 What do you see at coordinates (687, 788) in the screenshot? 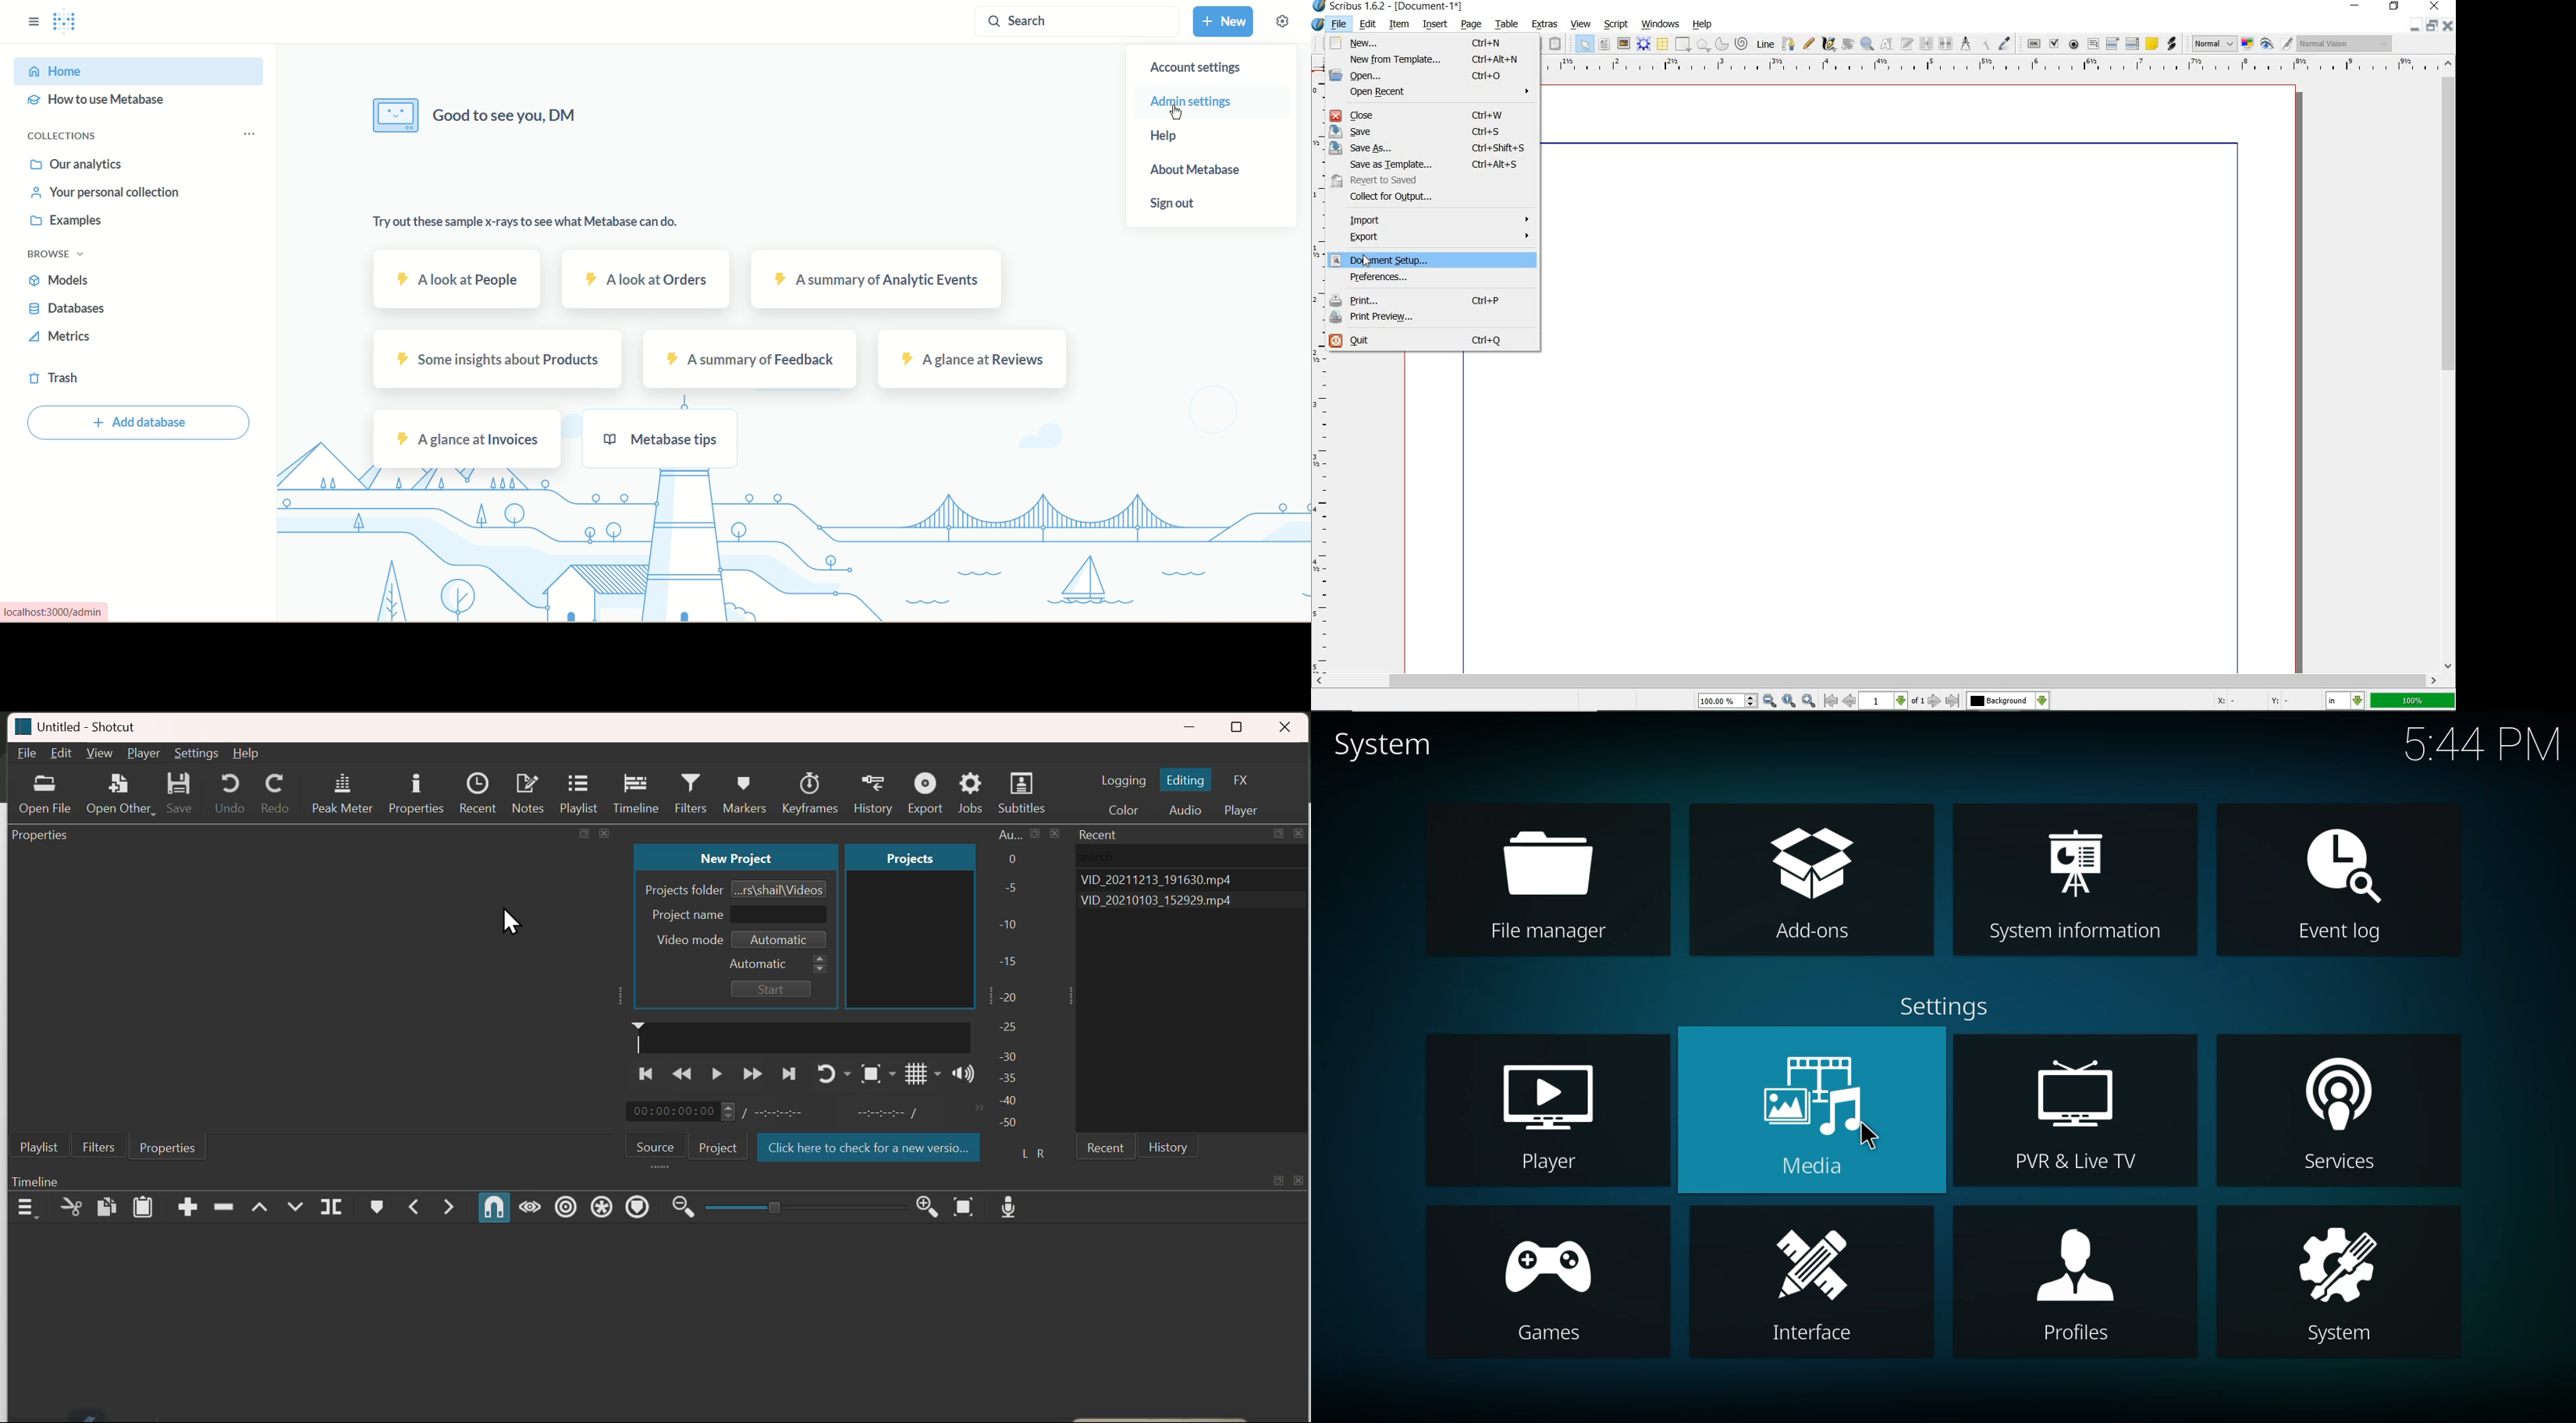
I see `philtres` at bounding box center [687, 788].